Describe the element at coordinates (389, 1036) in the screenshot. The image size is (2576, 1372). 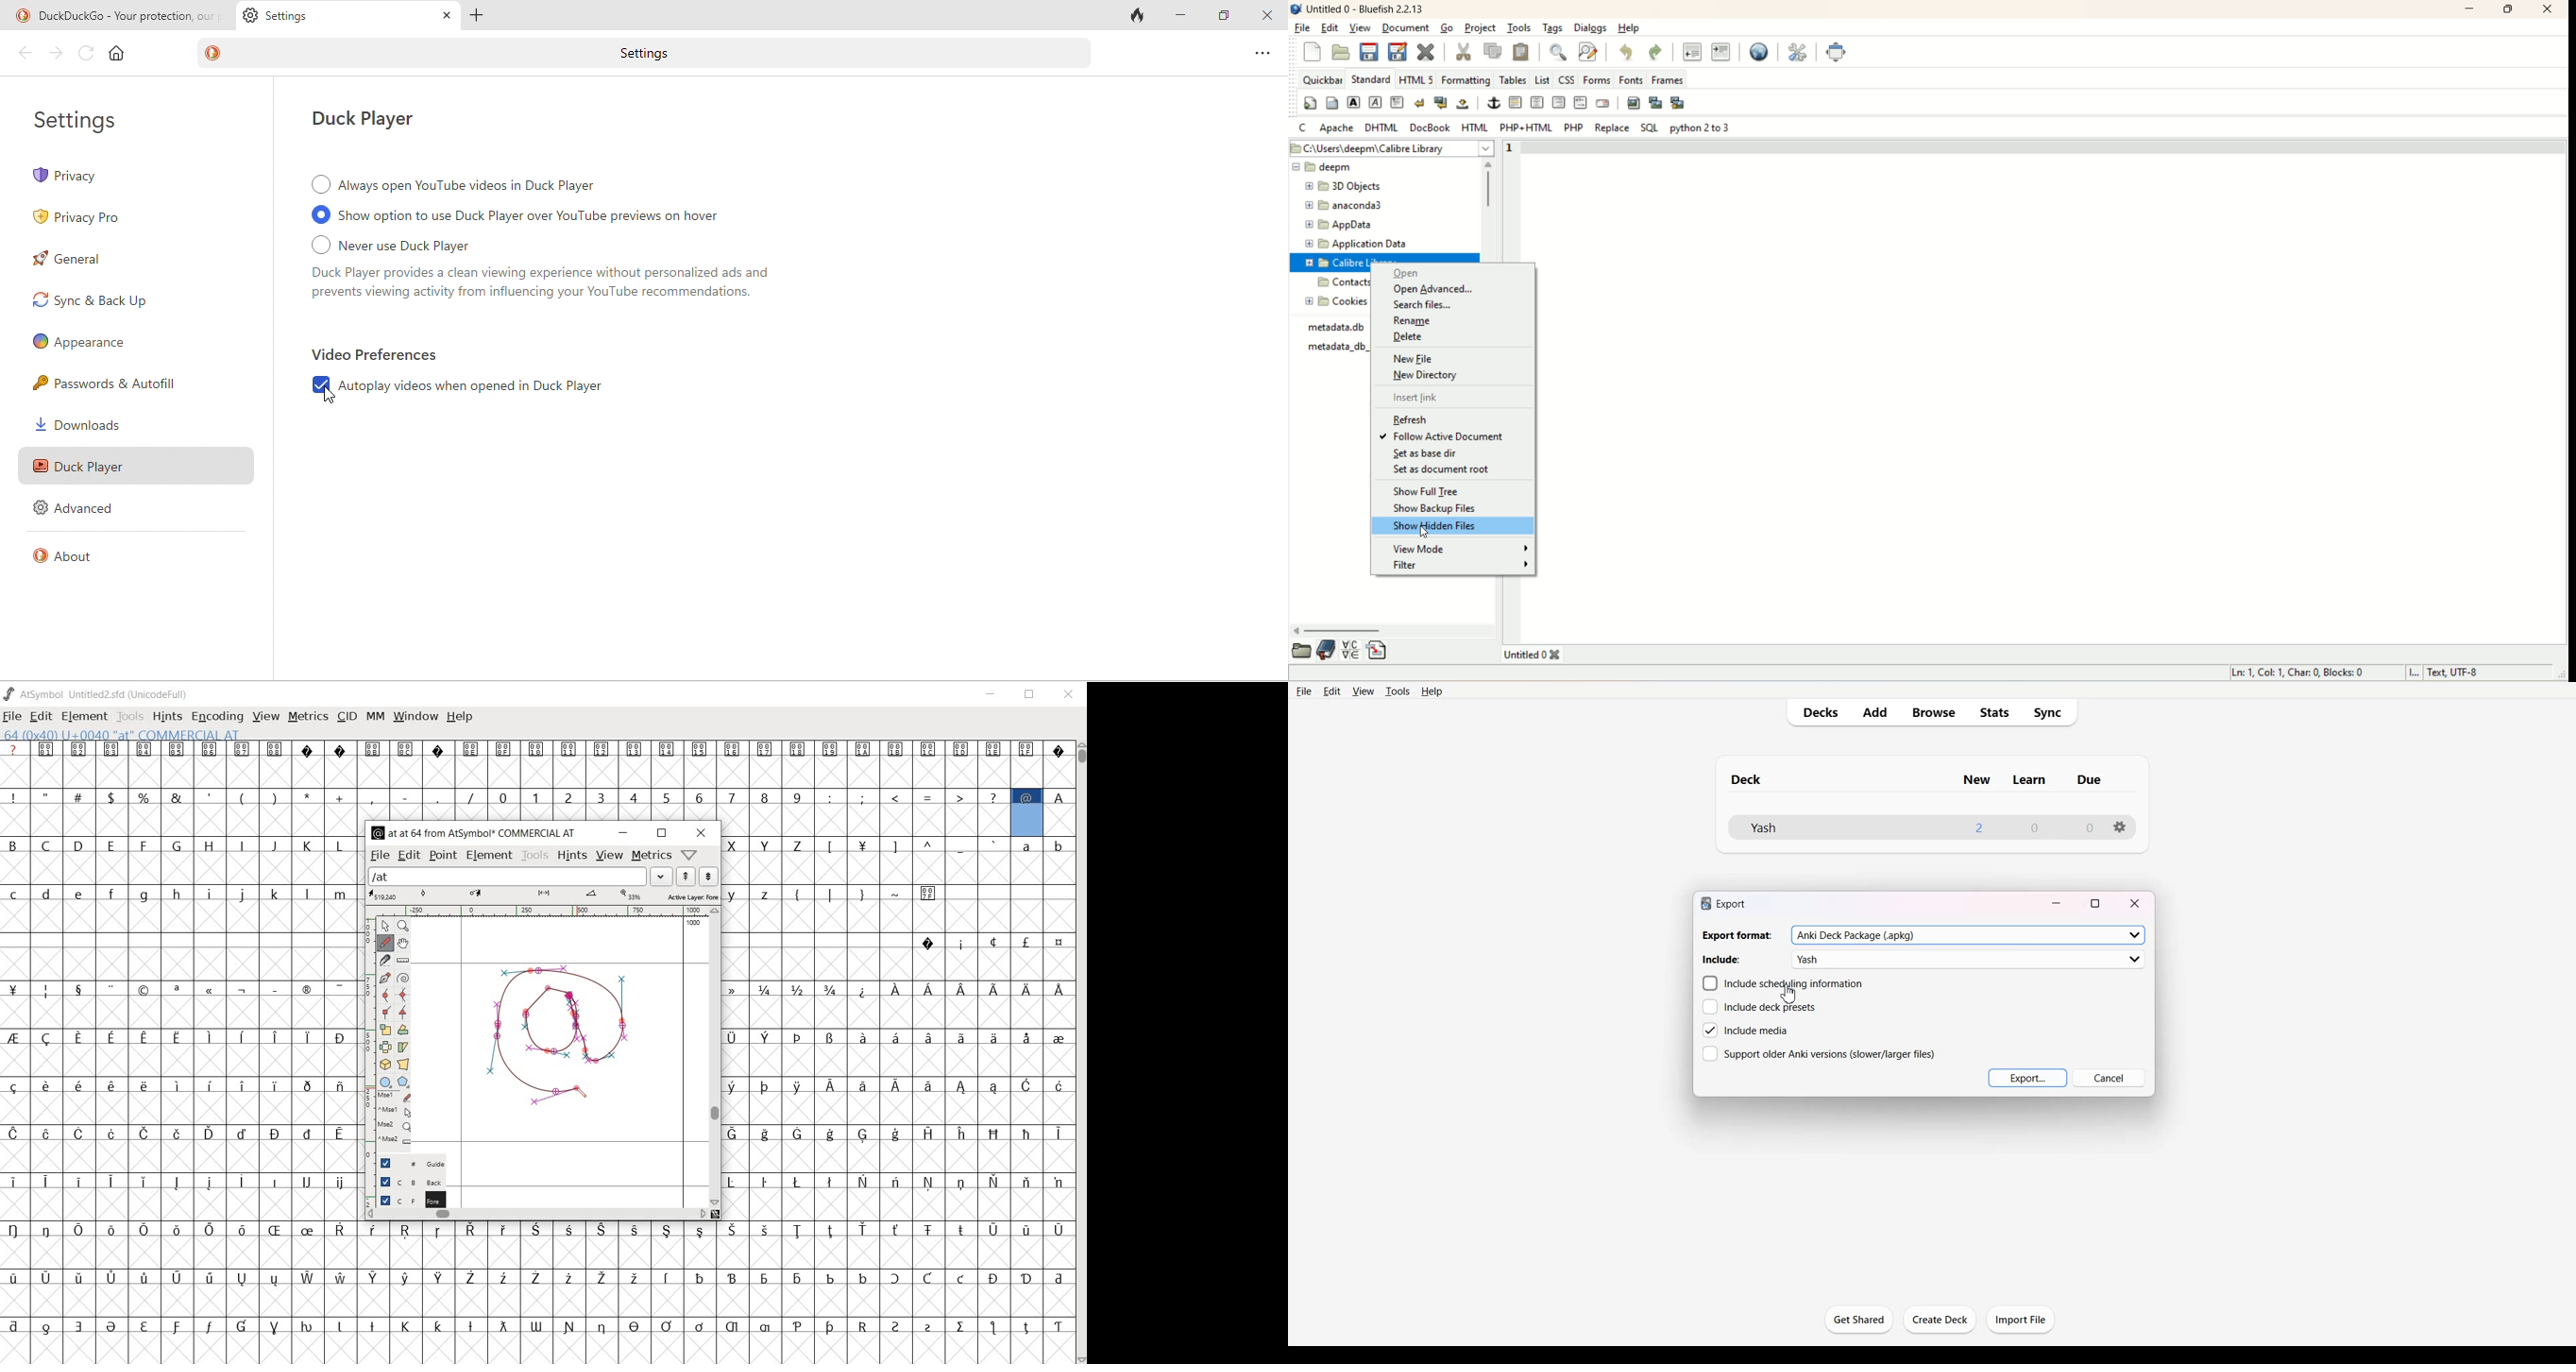
I see `editing tools` at that location.